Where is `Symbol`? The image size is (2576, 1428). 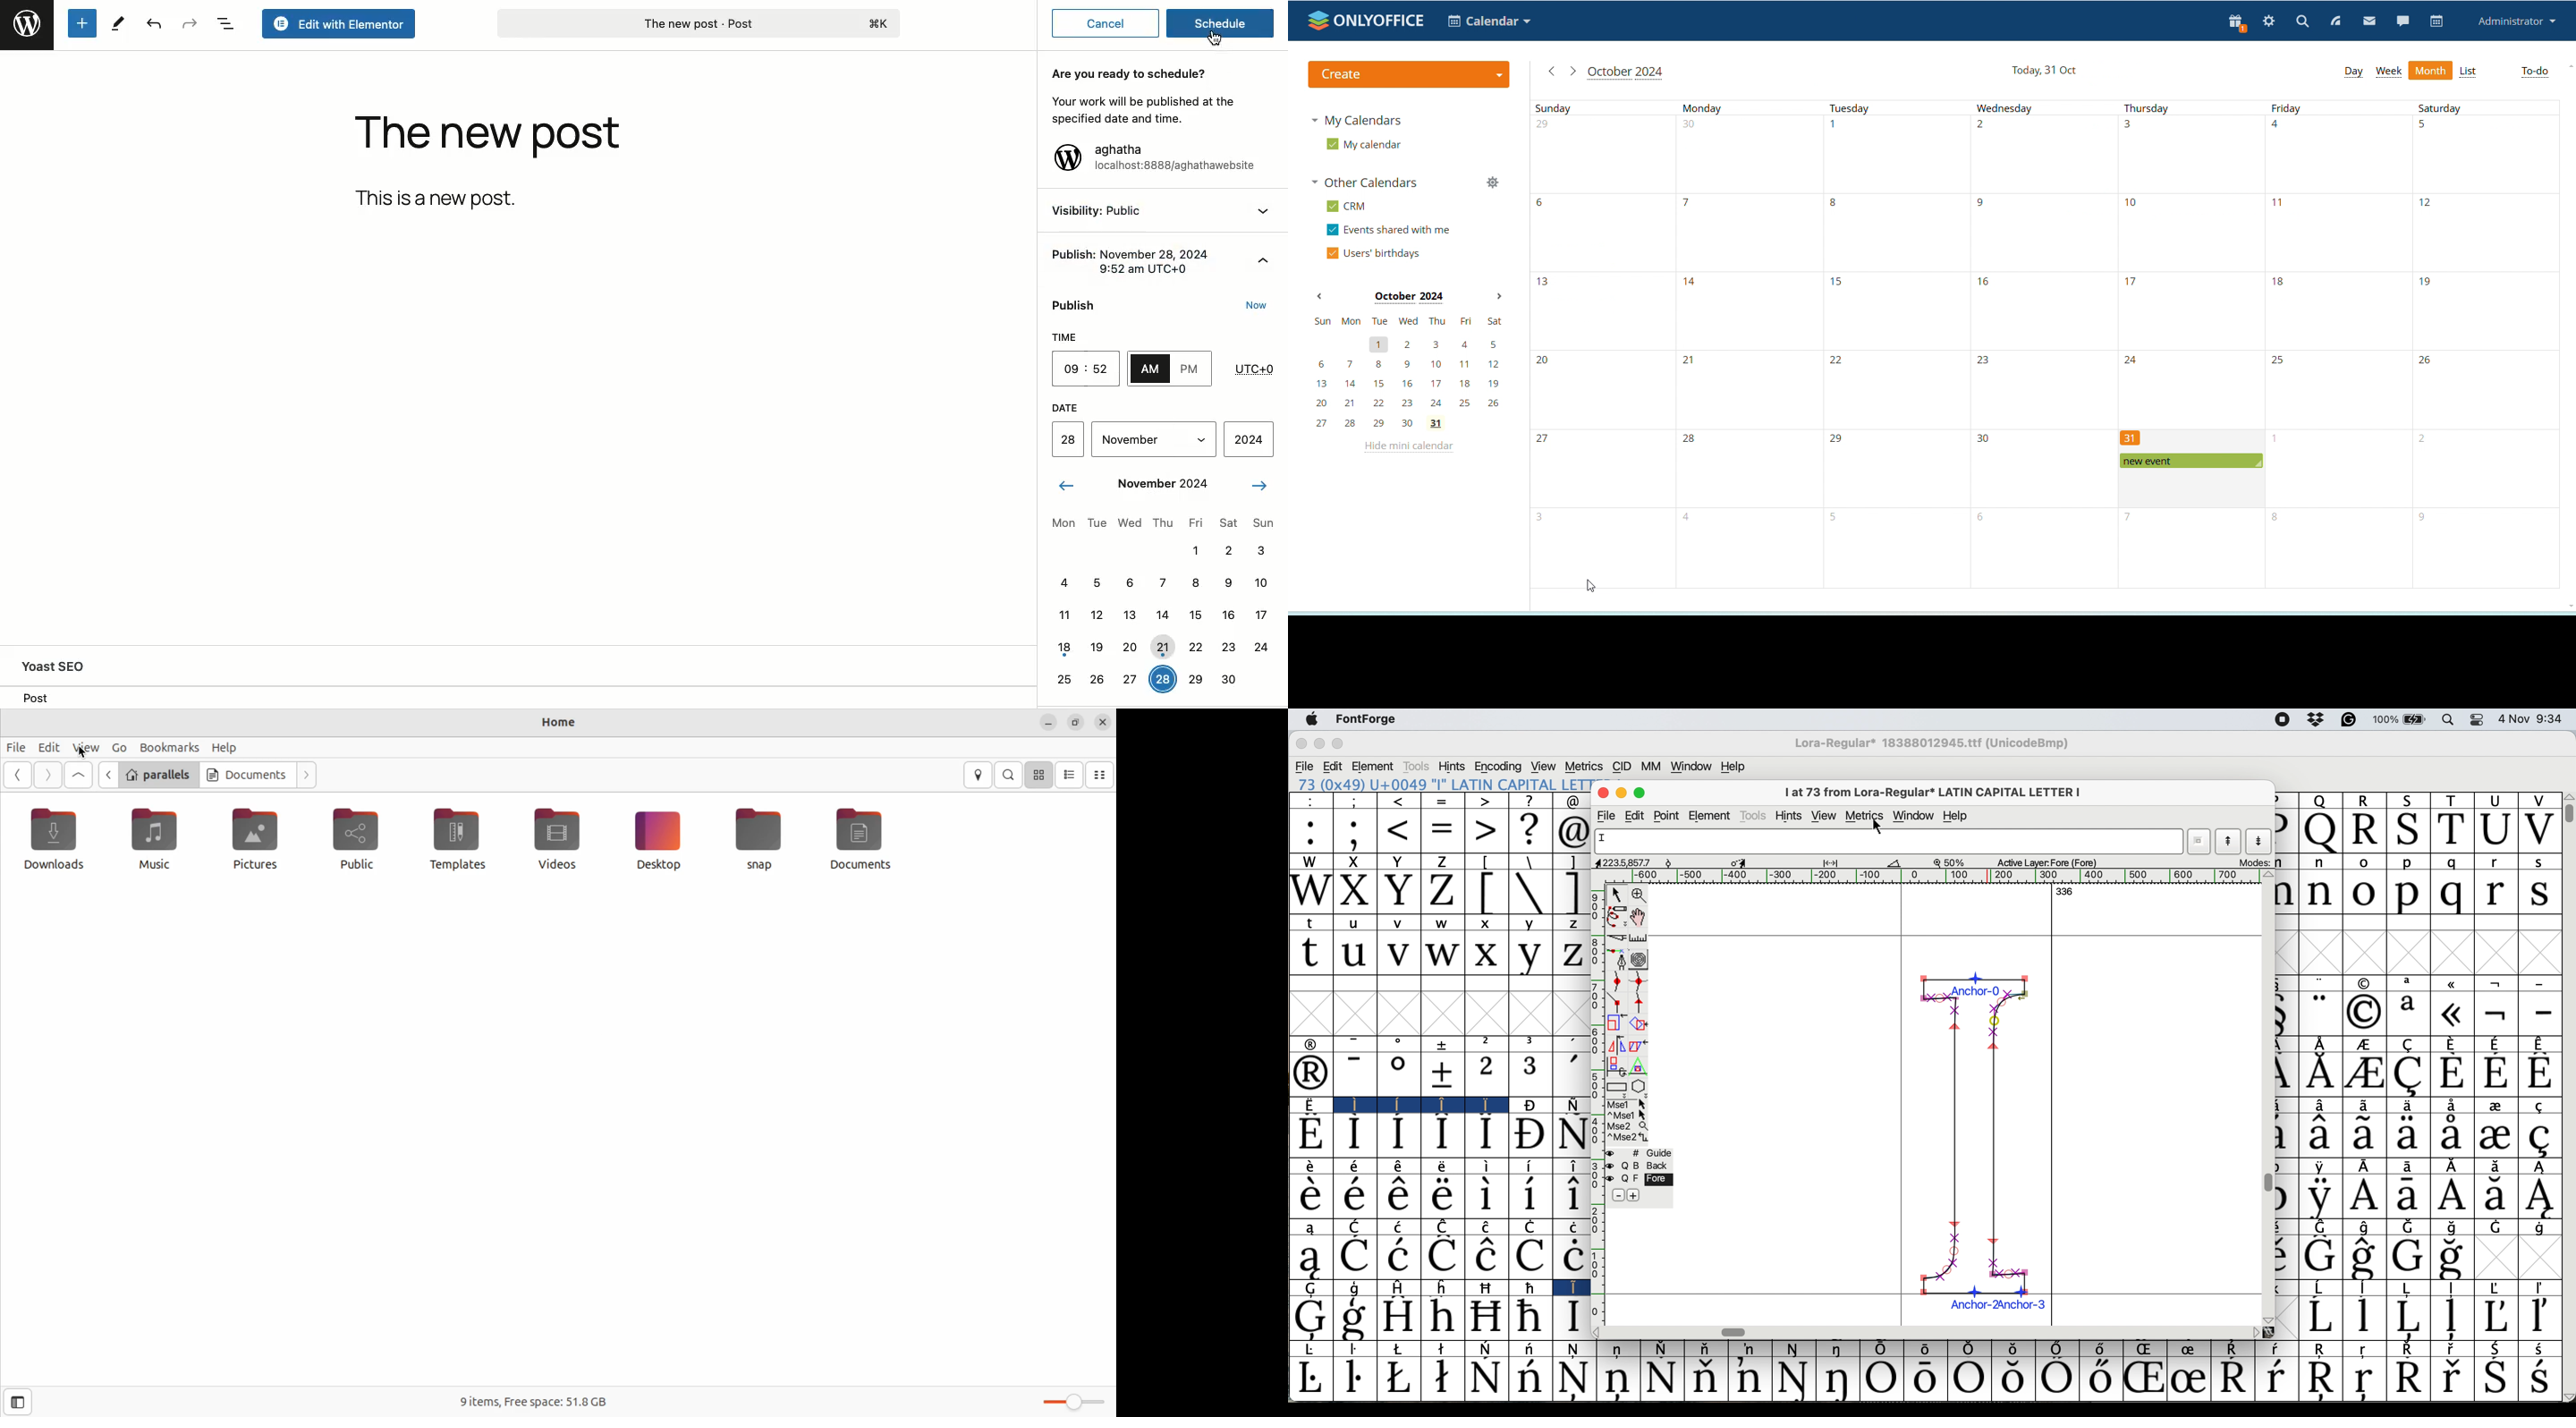
Symbol is located at coordinates (2366, 1045).